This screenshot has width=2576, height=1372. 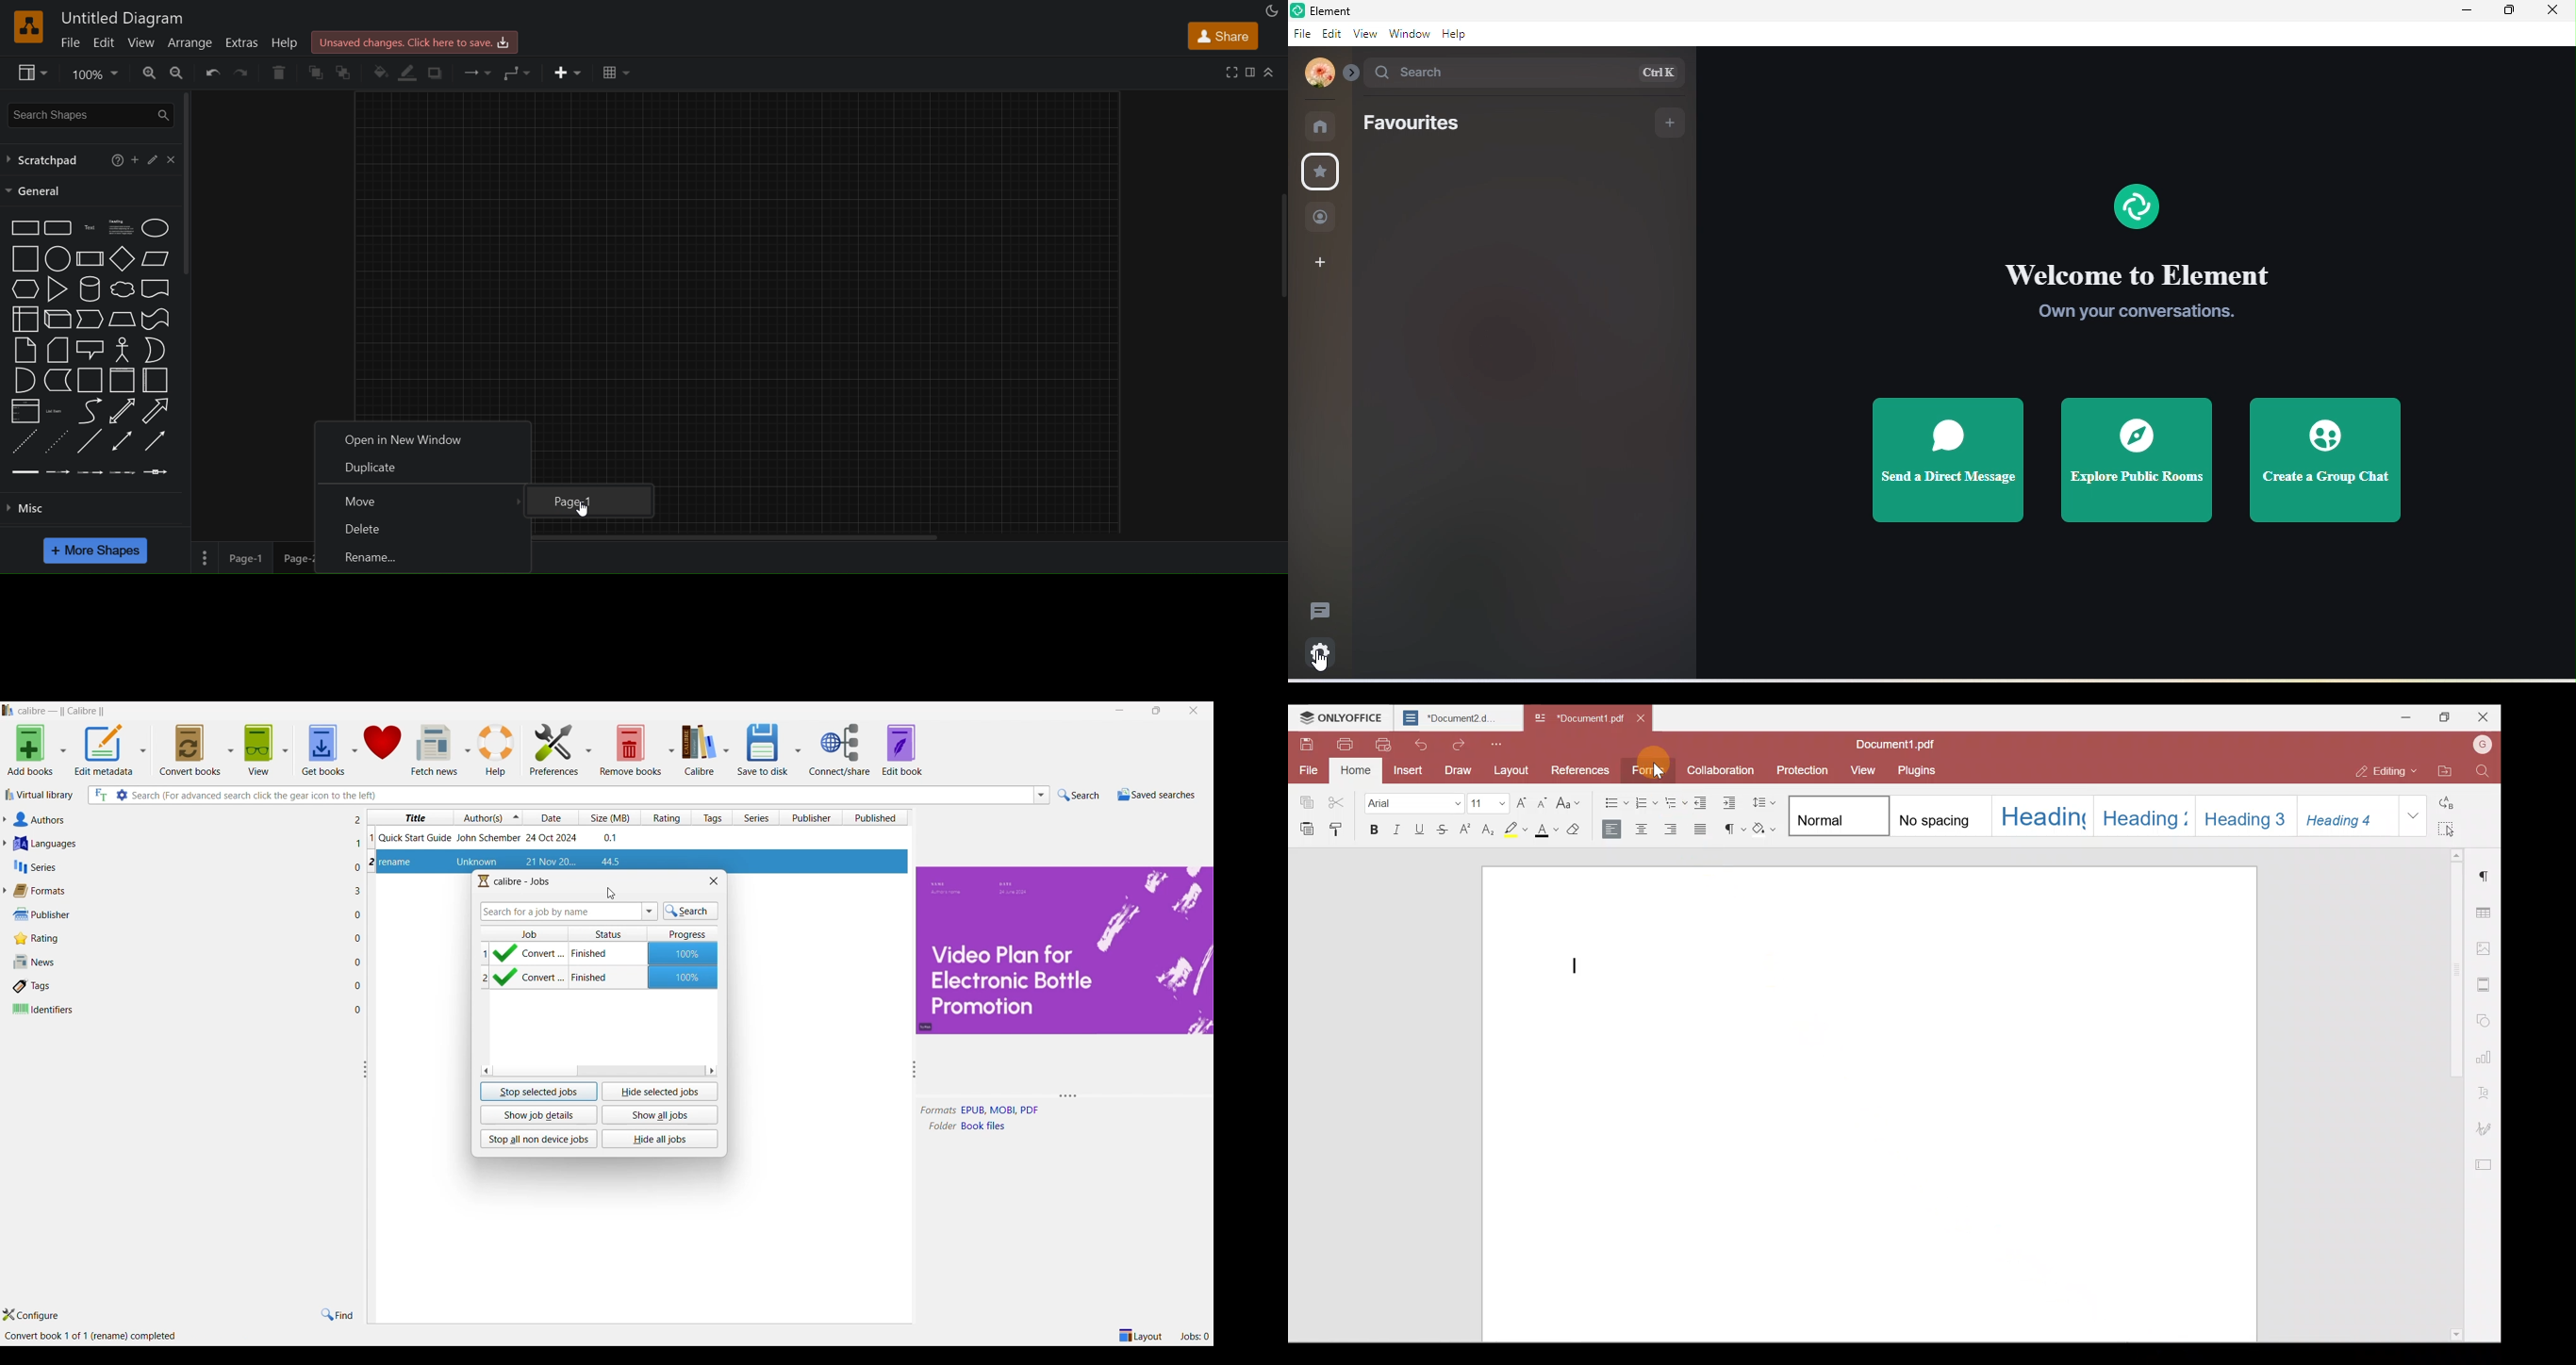 I want to click on Shapes settings, so click(x=2486, y=1021).